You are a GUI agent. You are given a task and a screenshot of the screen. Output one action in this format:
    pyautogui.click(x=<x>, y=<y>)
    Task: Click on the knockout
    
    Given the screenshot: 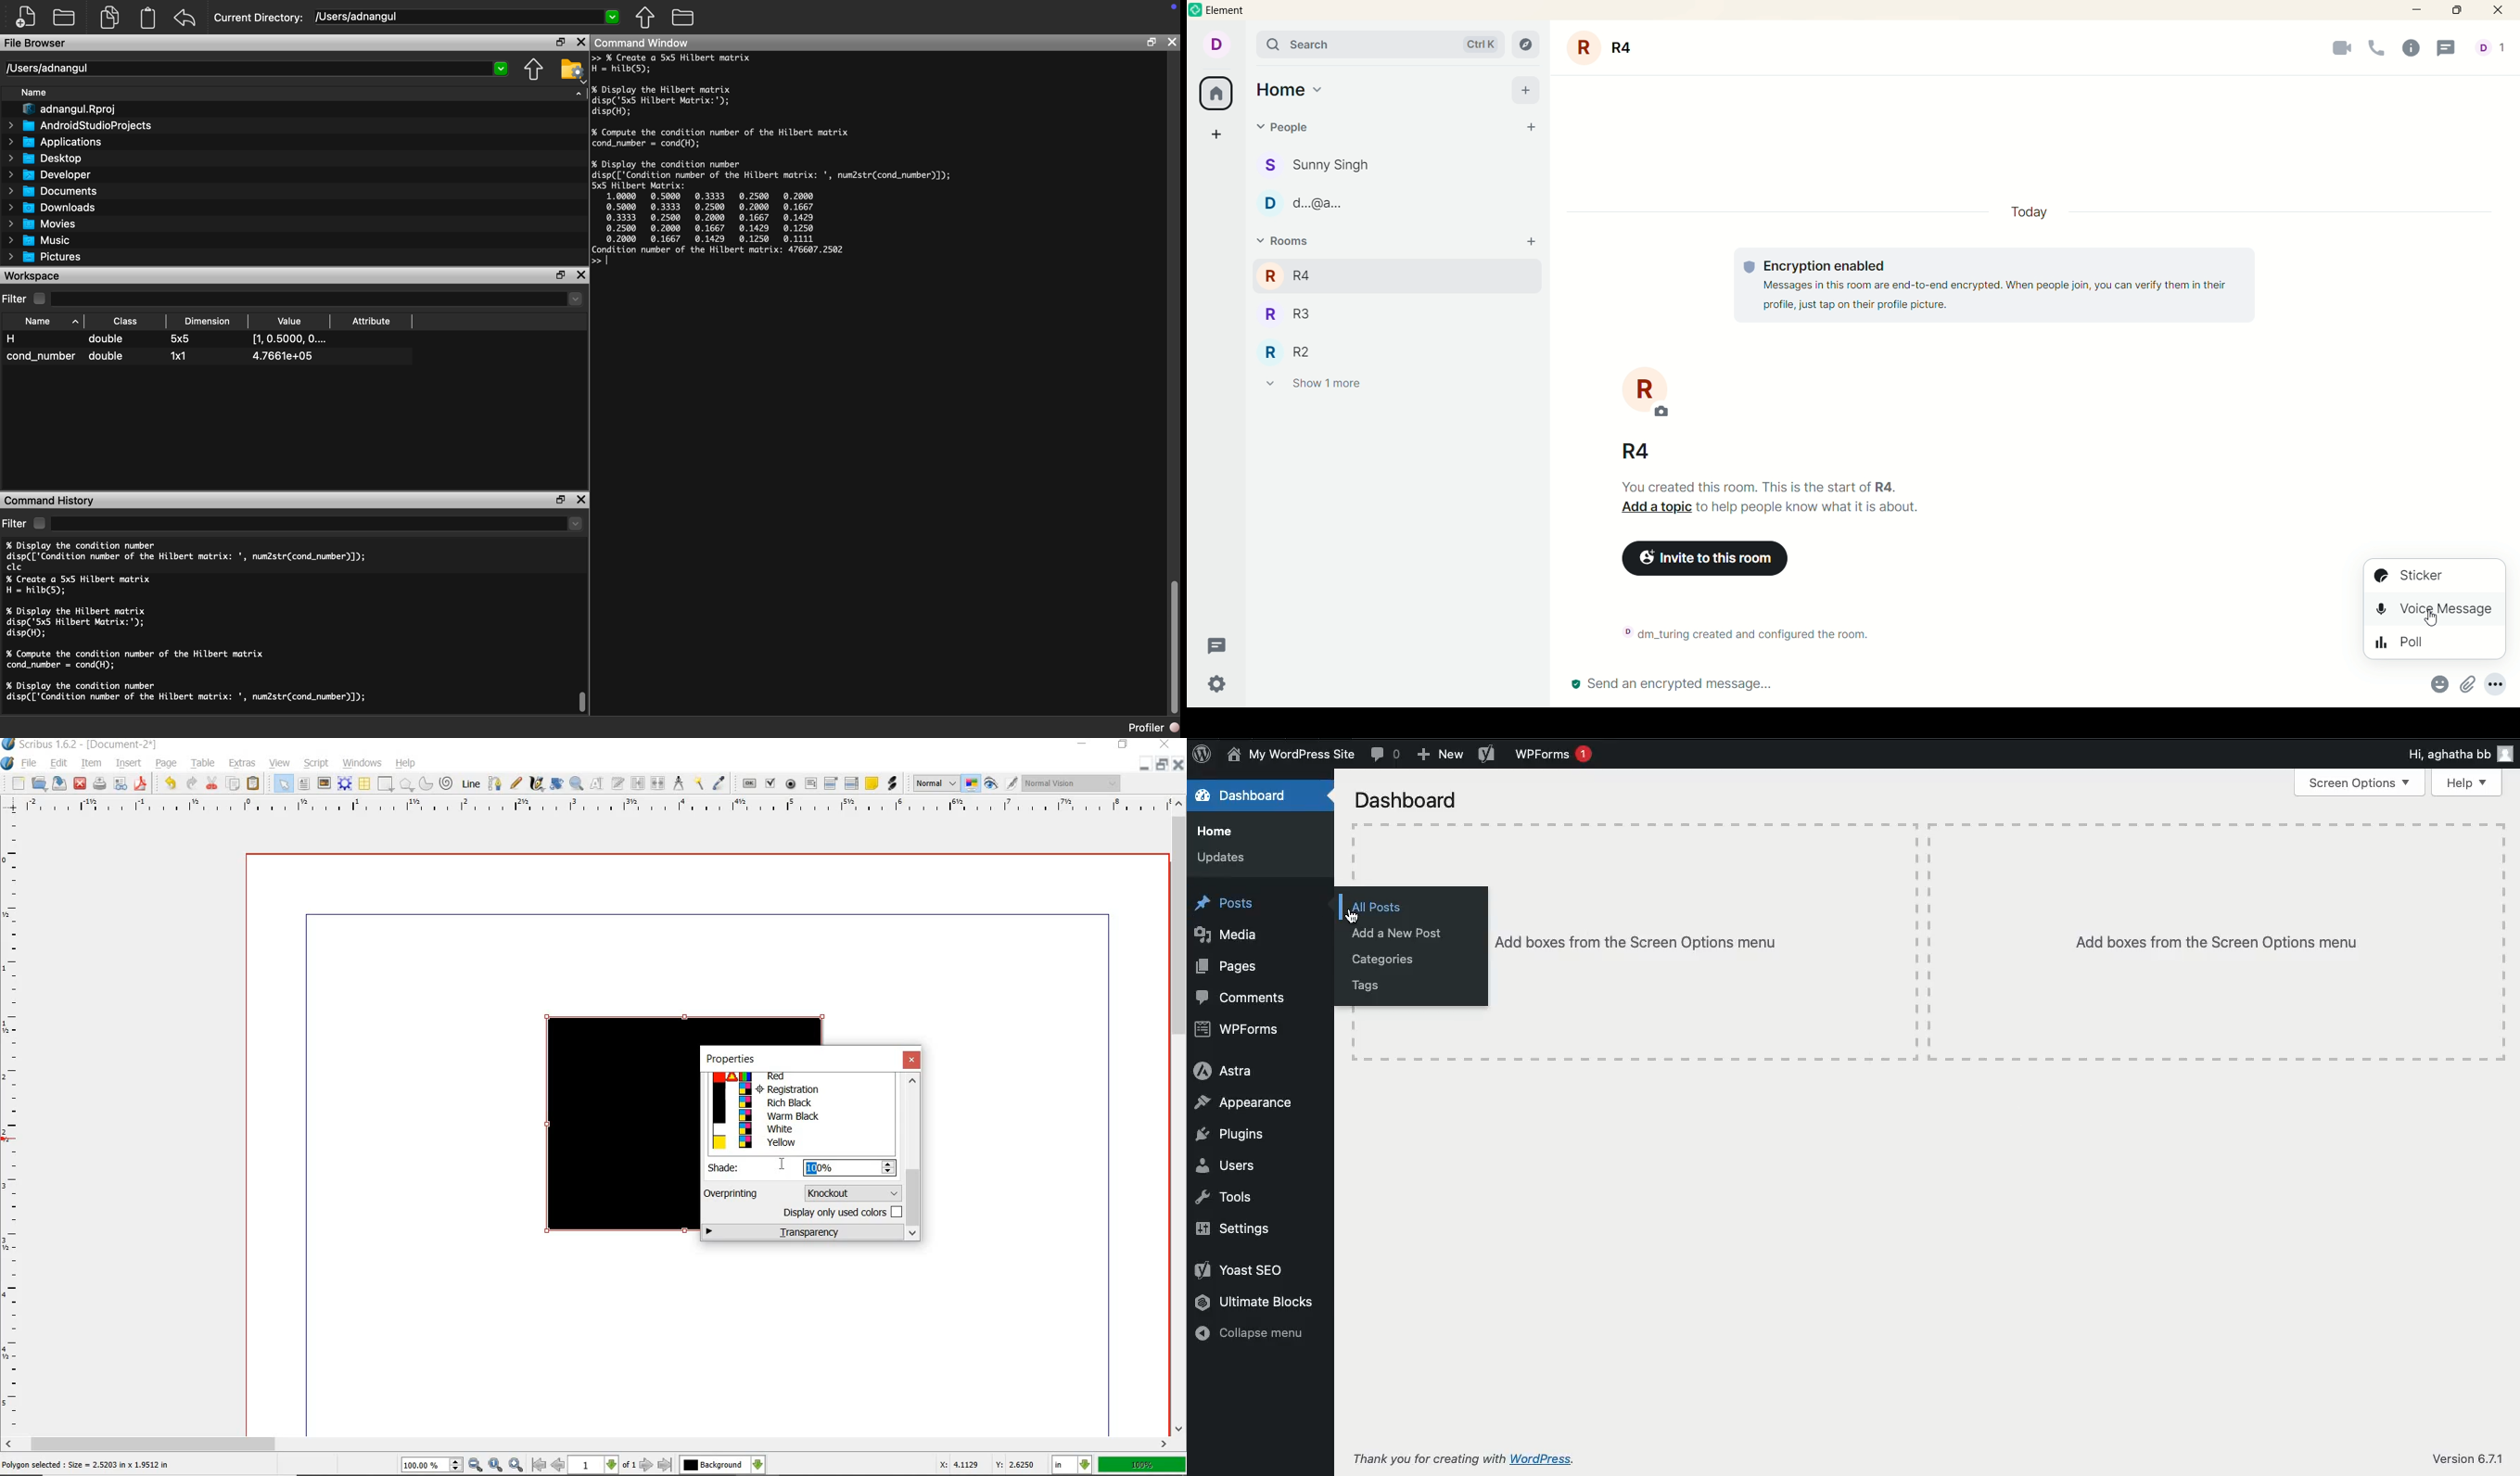 What is the action you would take?
    pyautogui.click(x=851, y=1192)
    